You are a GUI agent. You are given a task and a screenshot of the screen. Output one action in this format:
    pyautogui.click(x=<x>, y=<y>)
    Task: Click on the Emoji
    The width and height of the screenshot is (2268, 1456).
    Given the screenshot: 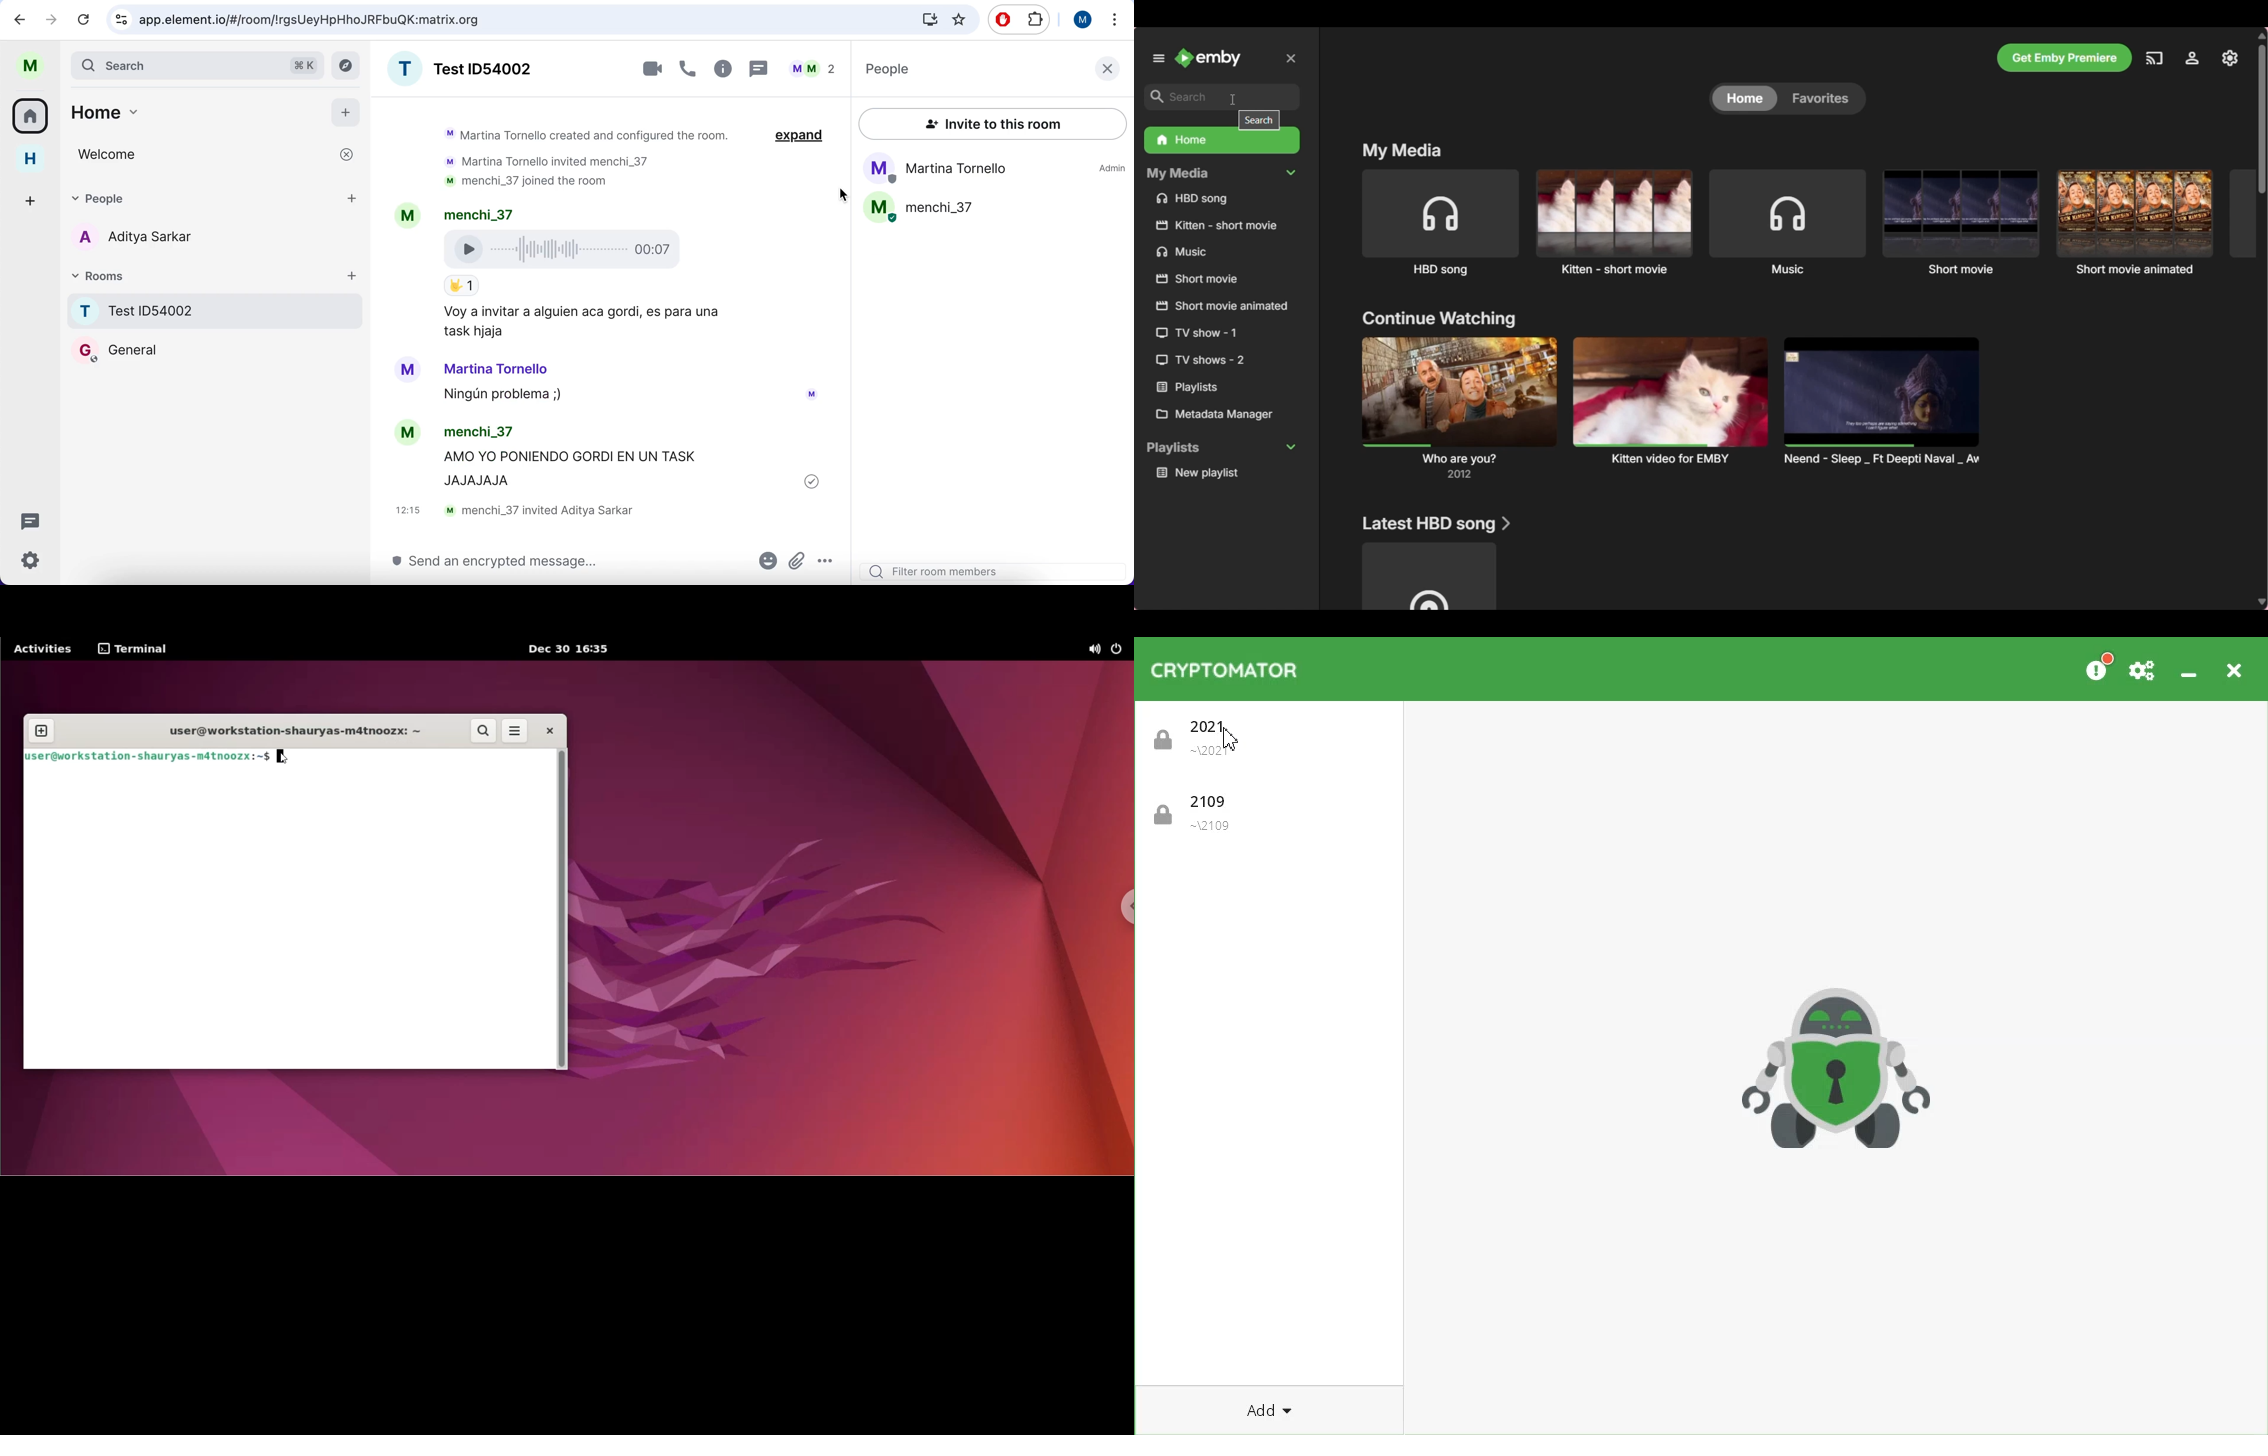 What is the action you would take?
    pyautogui.click(x=461, y=285)
    